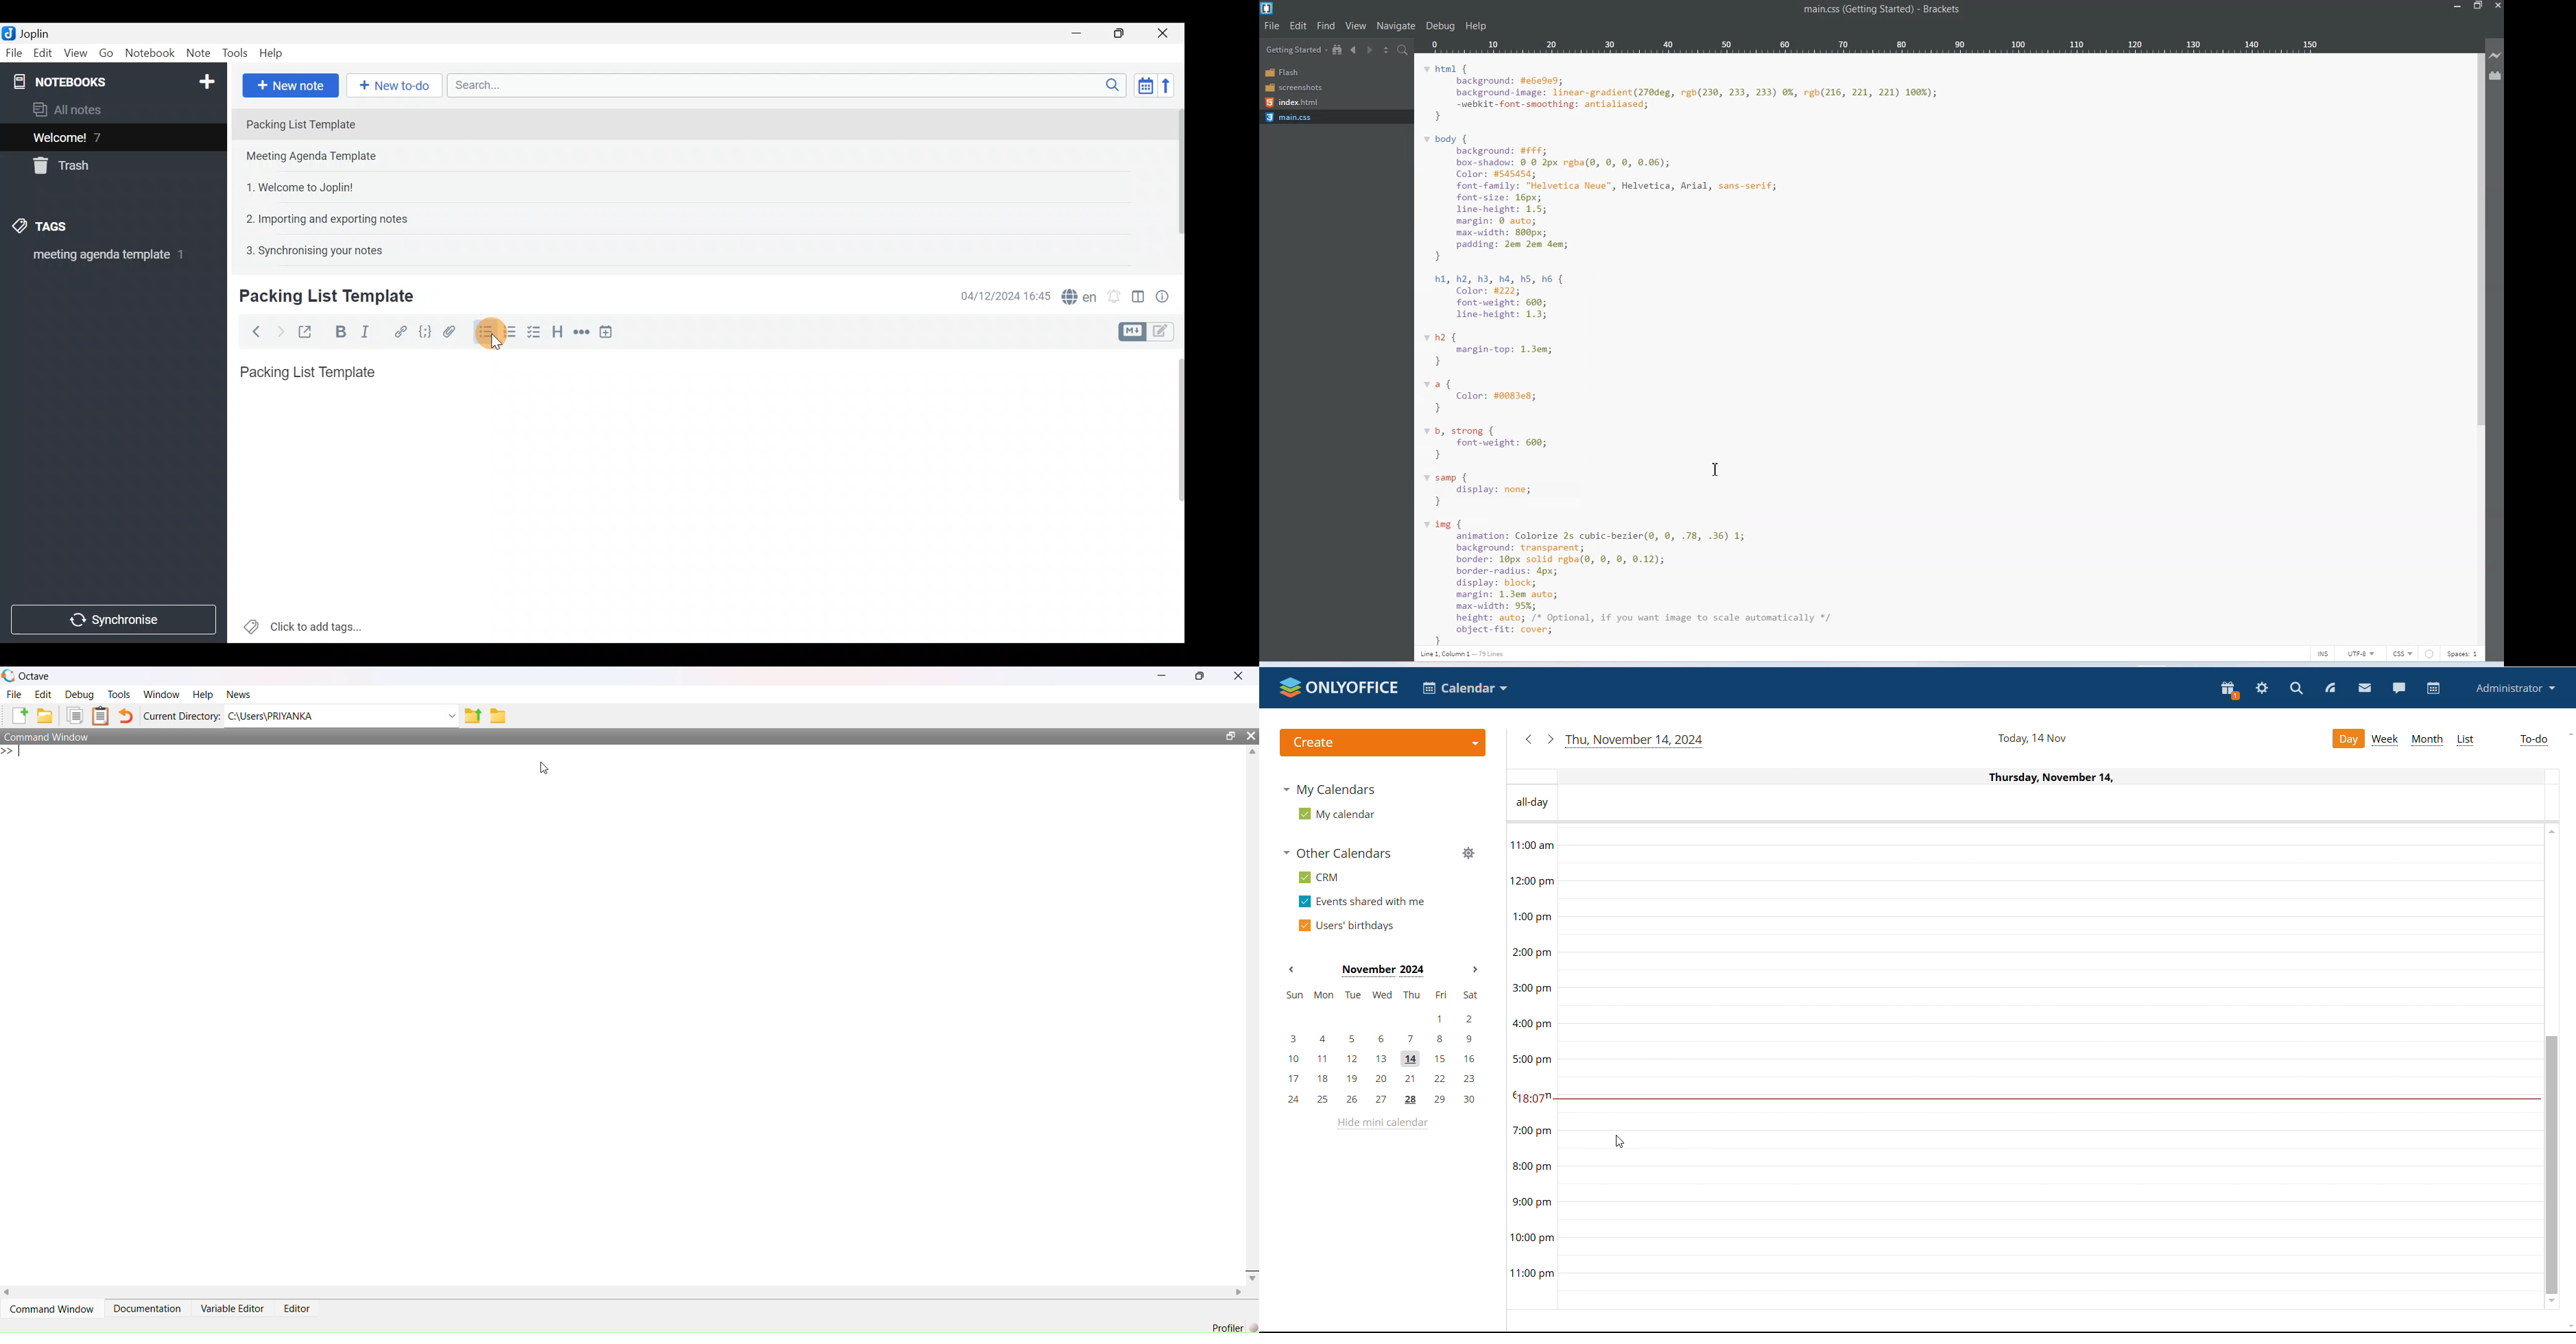 The width and height of the screenshot is (2576, 1344). What do you see at coordinates (1076, 294) in the screenshot?
I see `Spell checker` at bounding box center [1076, 294].